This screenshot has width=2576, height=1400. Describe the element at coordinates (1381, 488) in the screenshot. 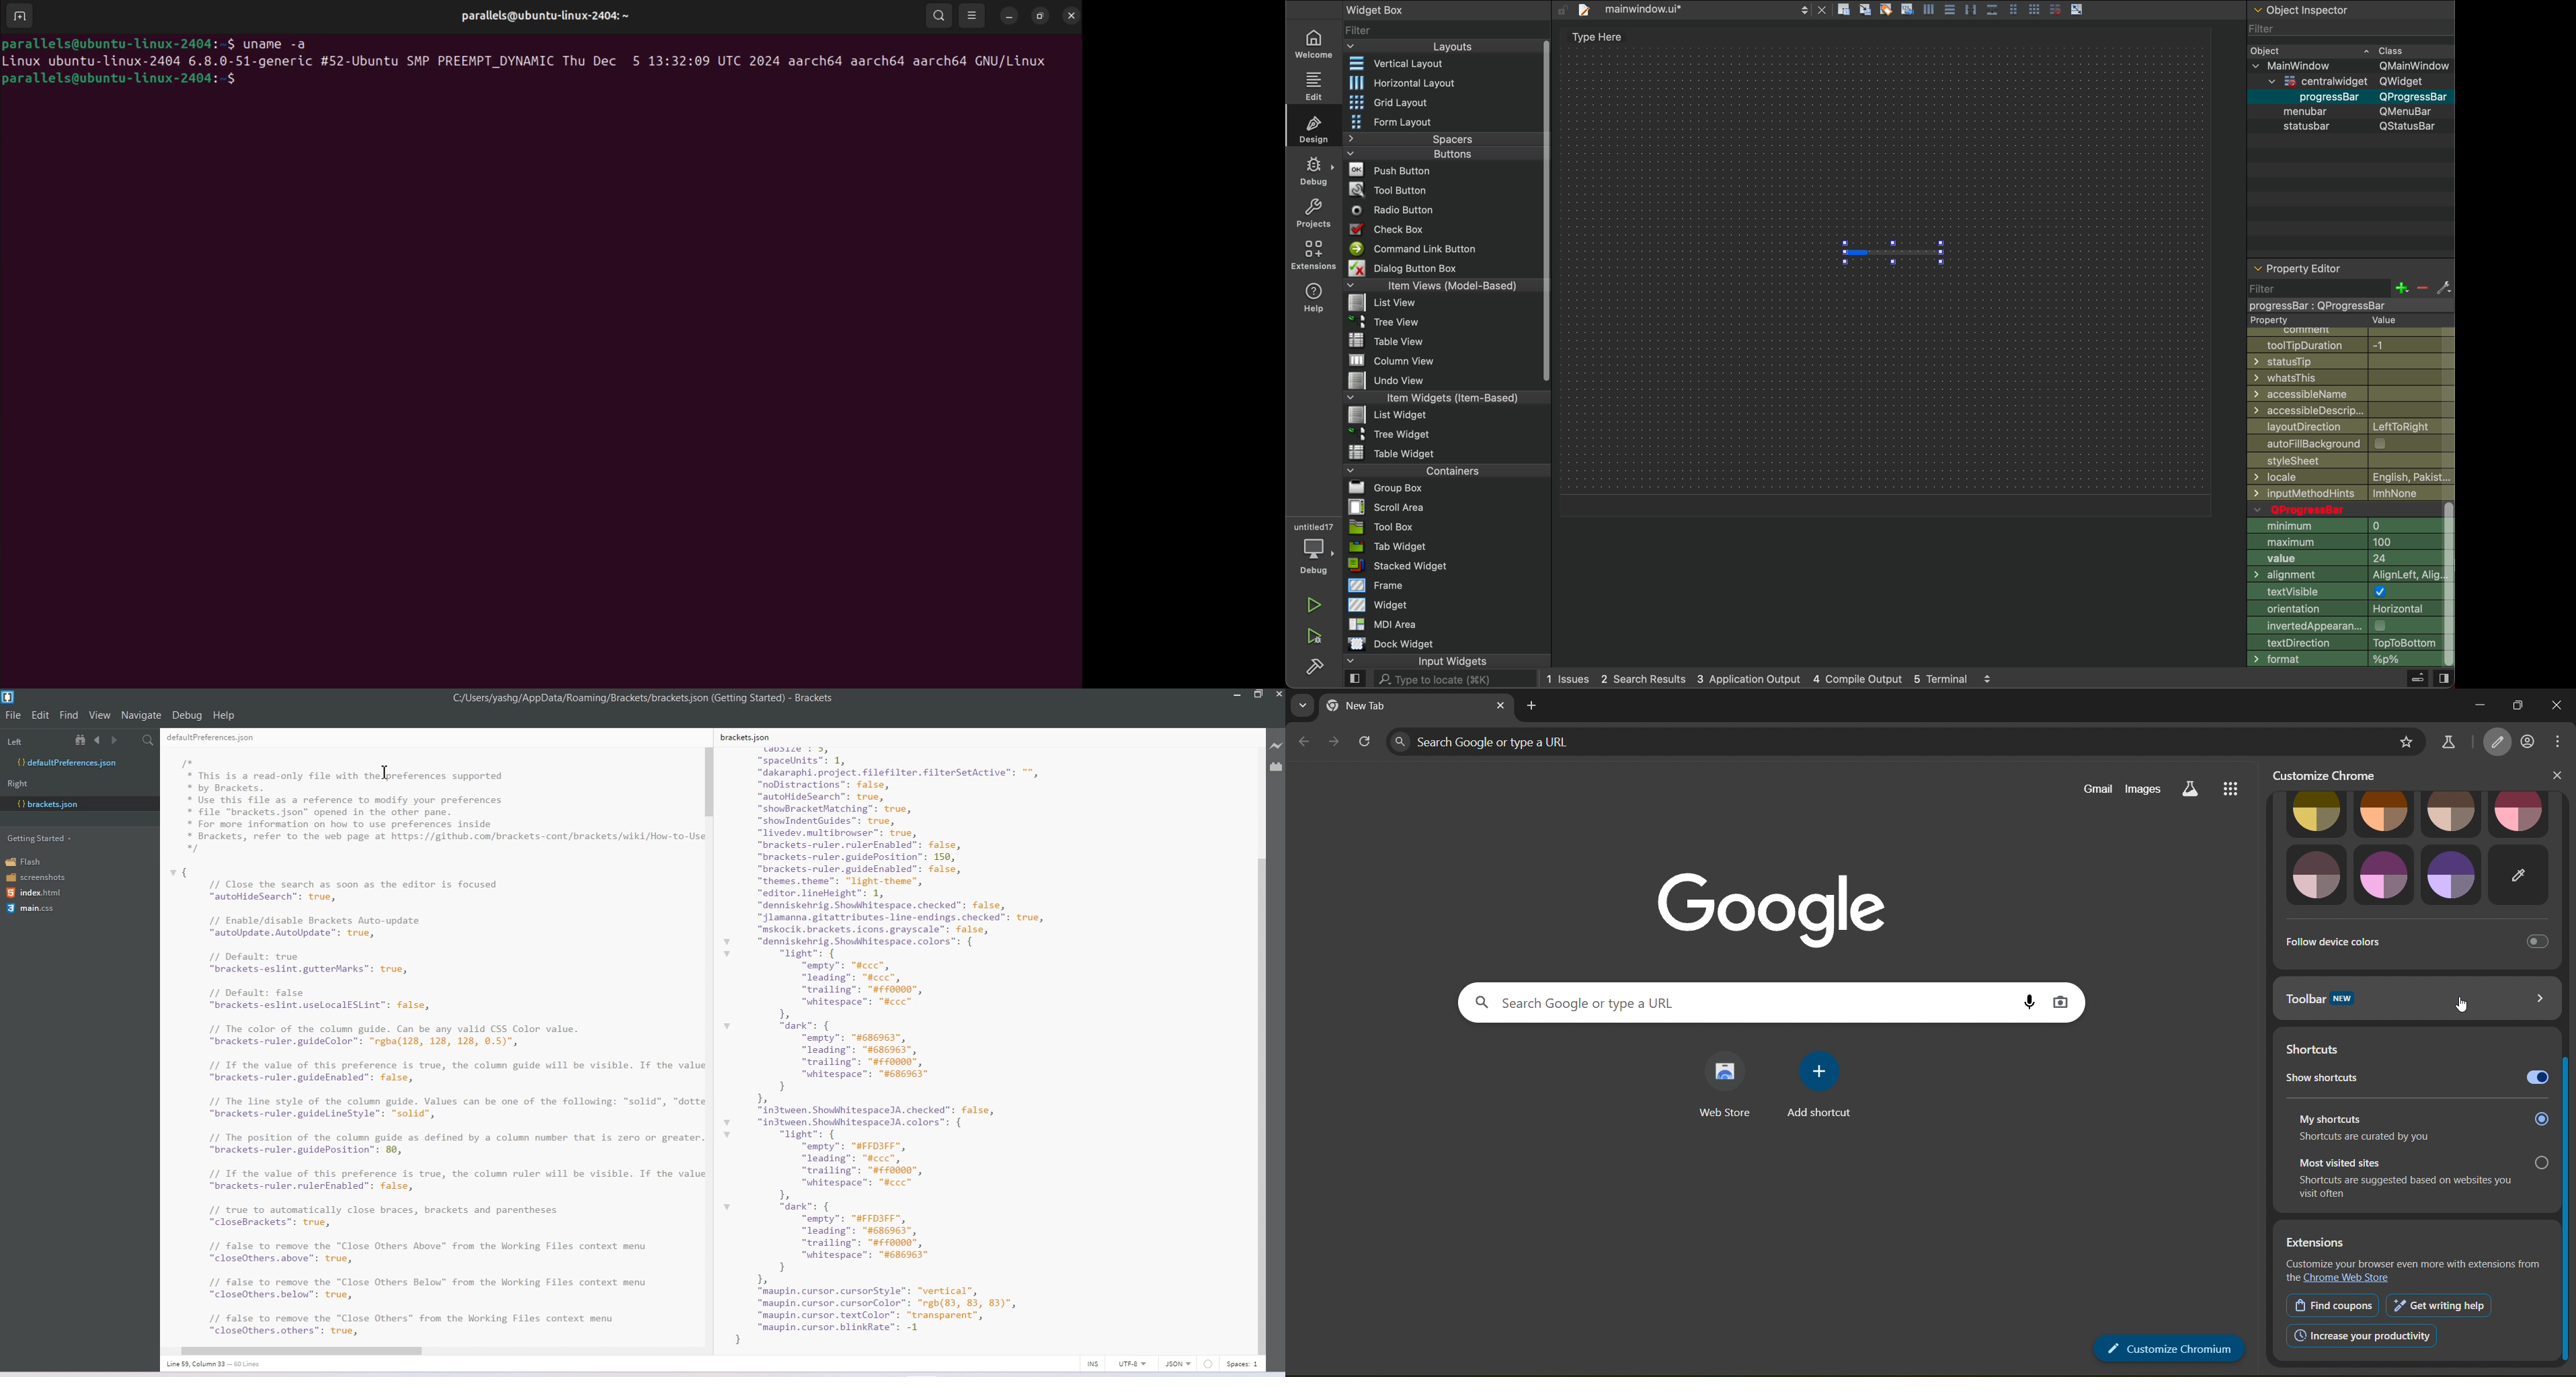

I see `File` at that location.